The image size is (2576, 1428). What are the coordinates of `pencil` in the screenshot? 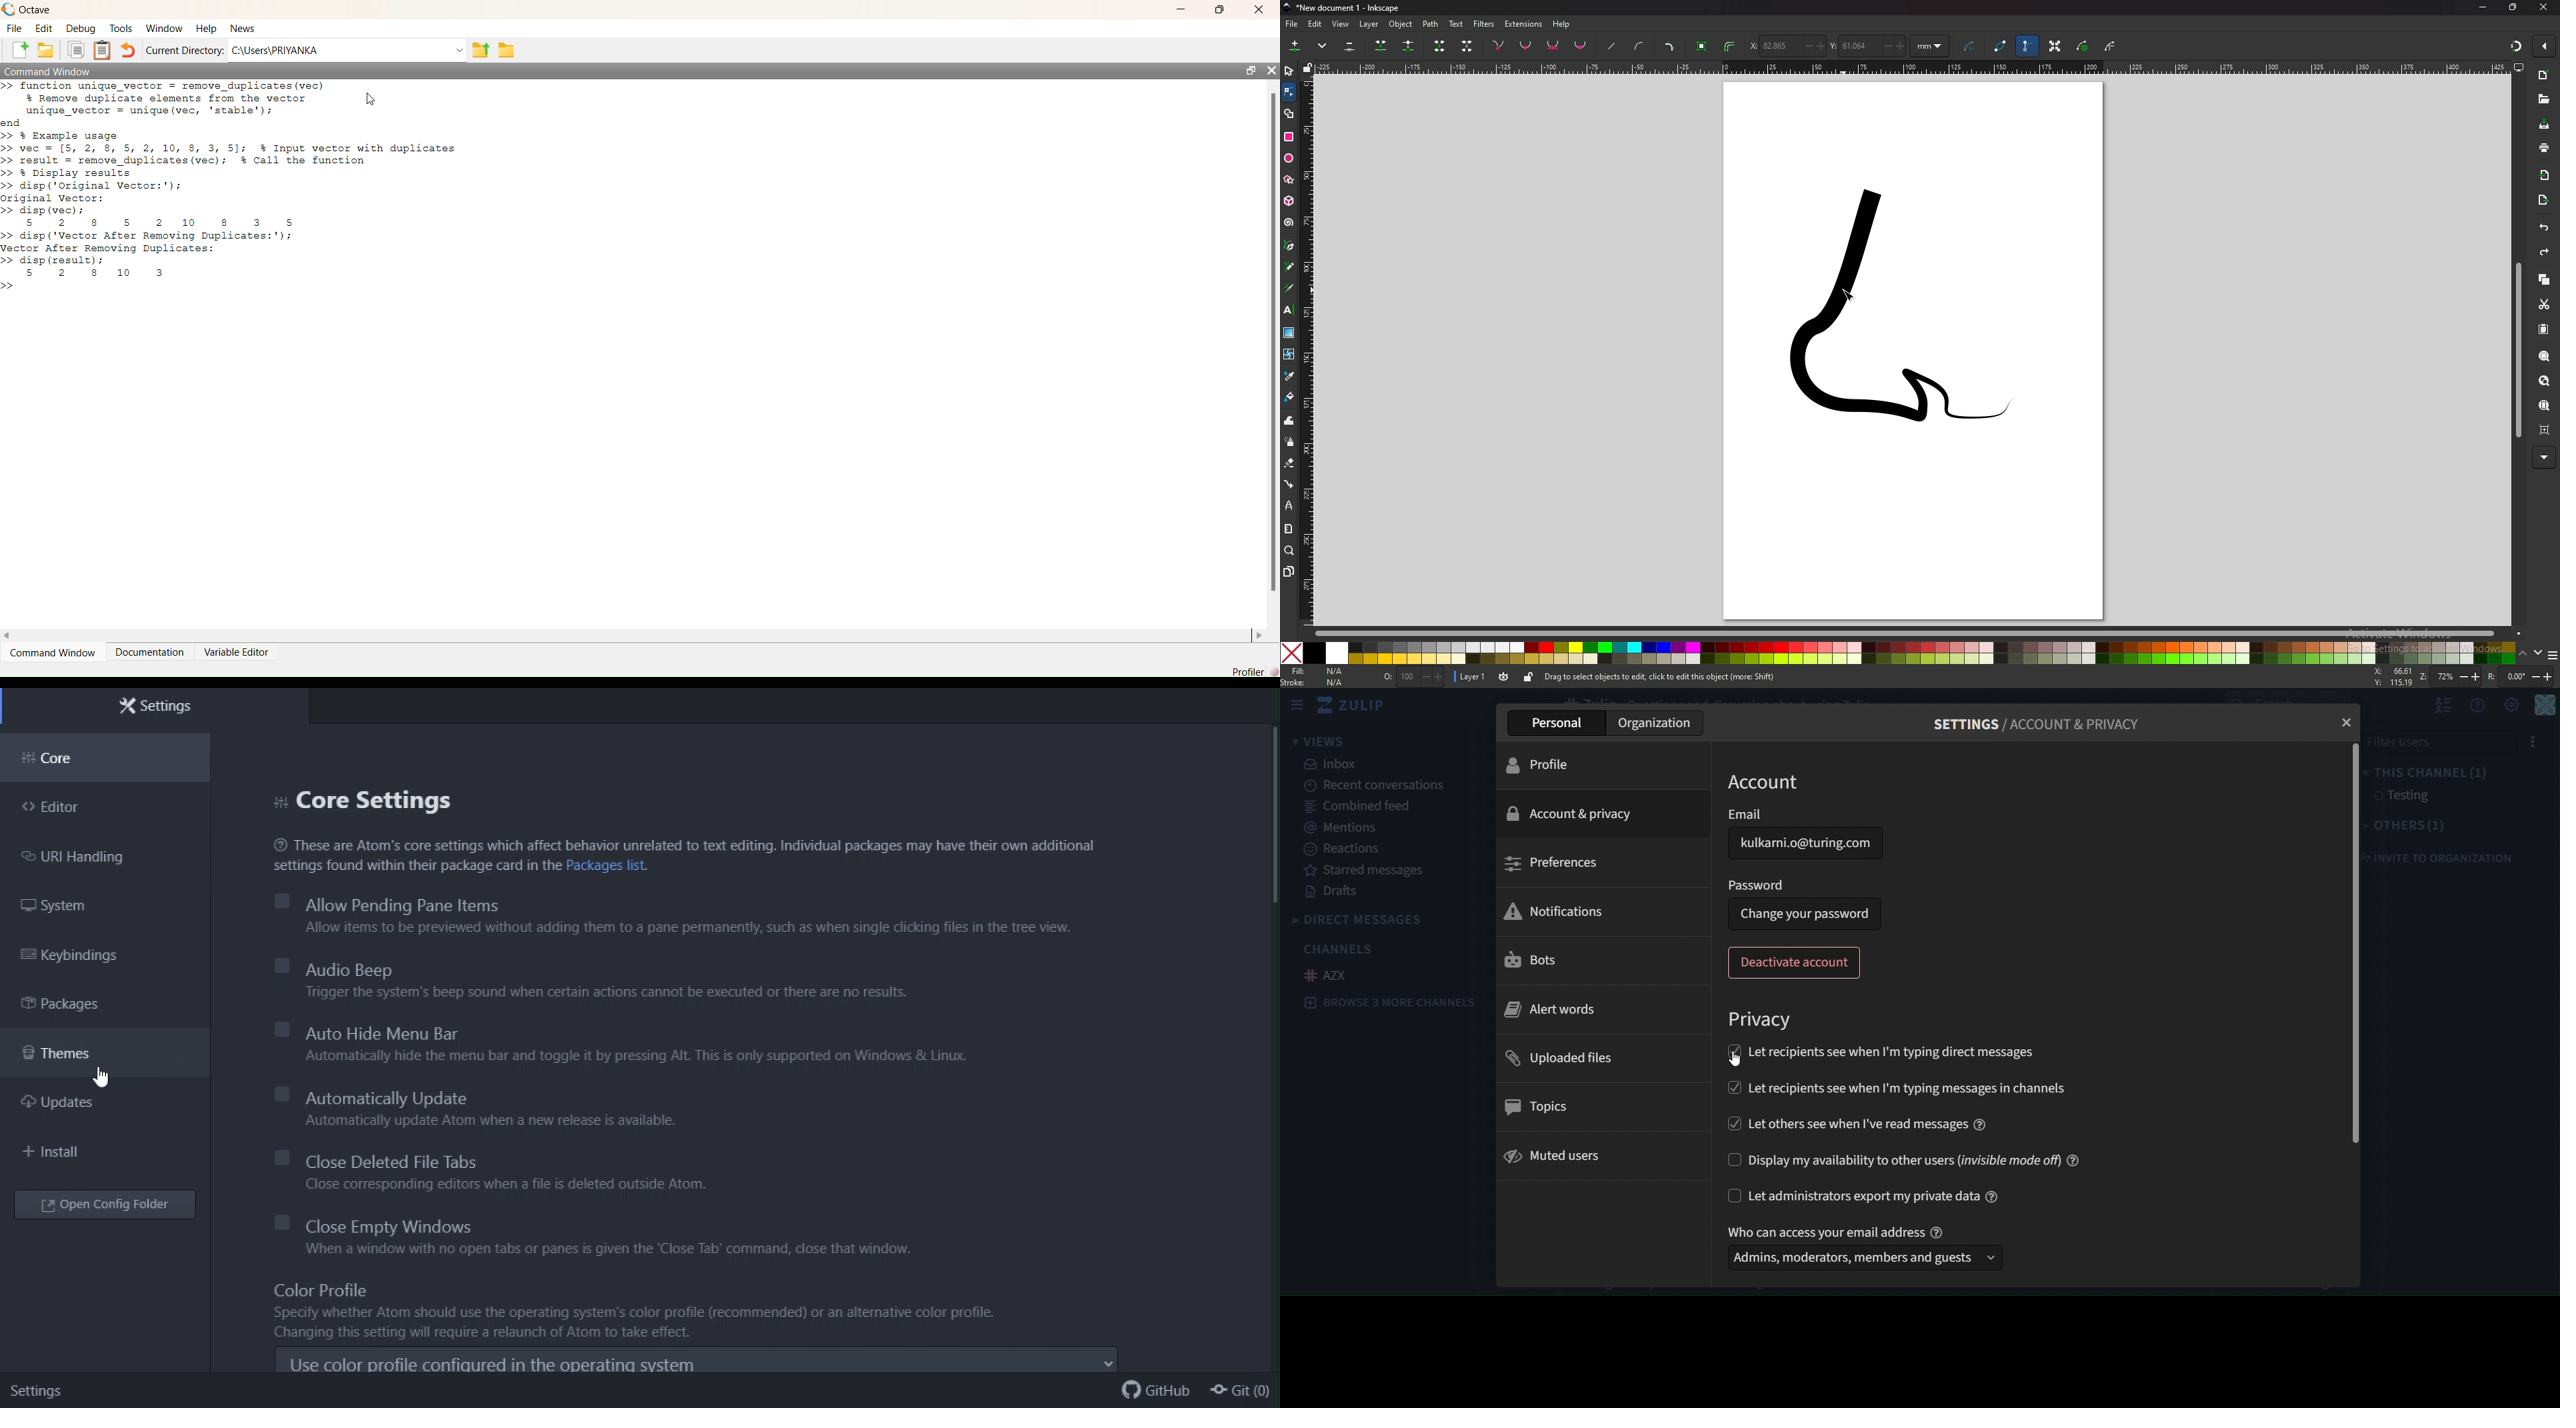 It's located at (1289, 267).